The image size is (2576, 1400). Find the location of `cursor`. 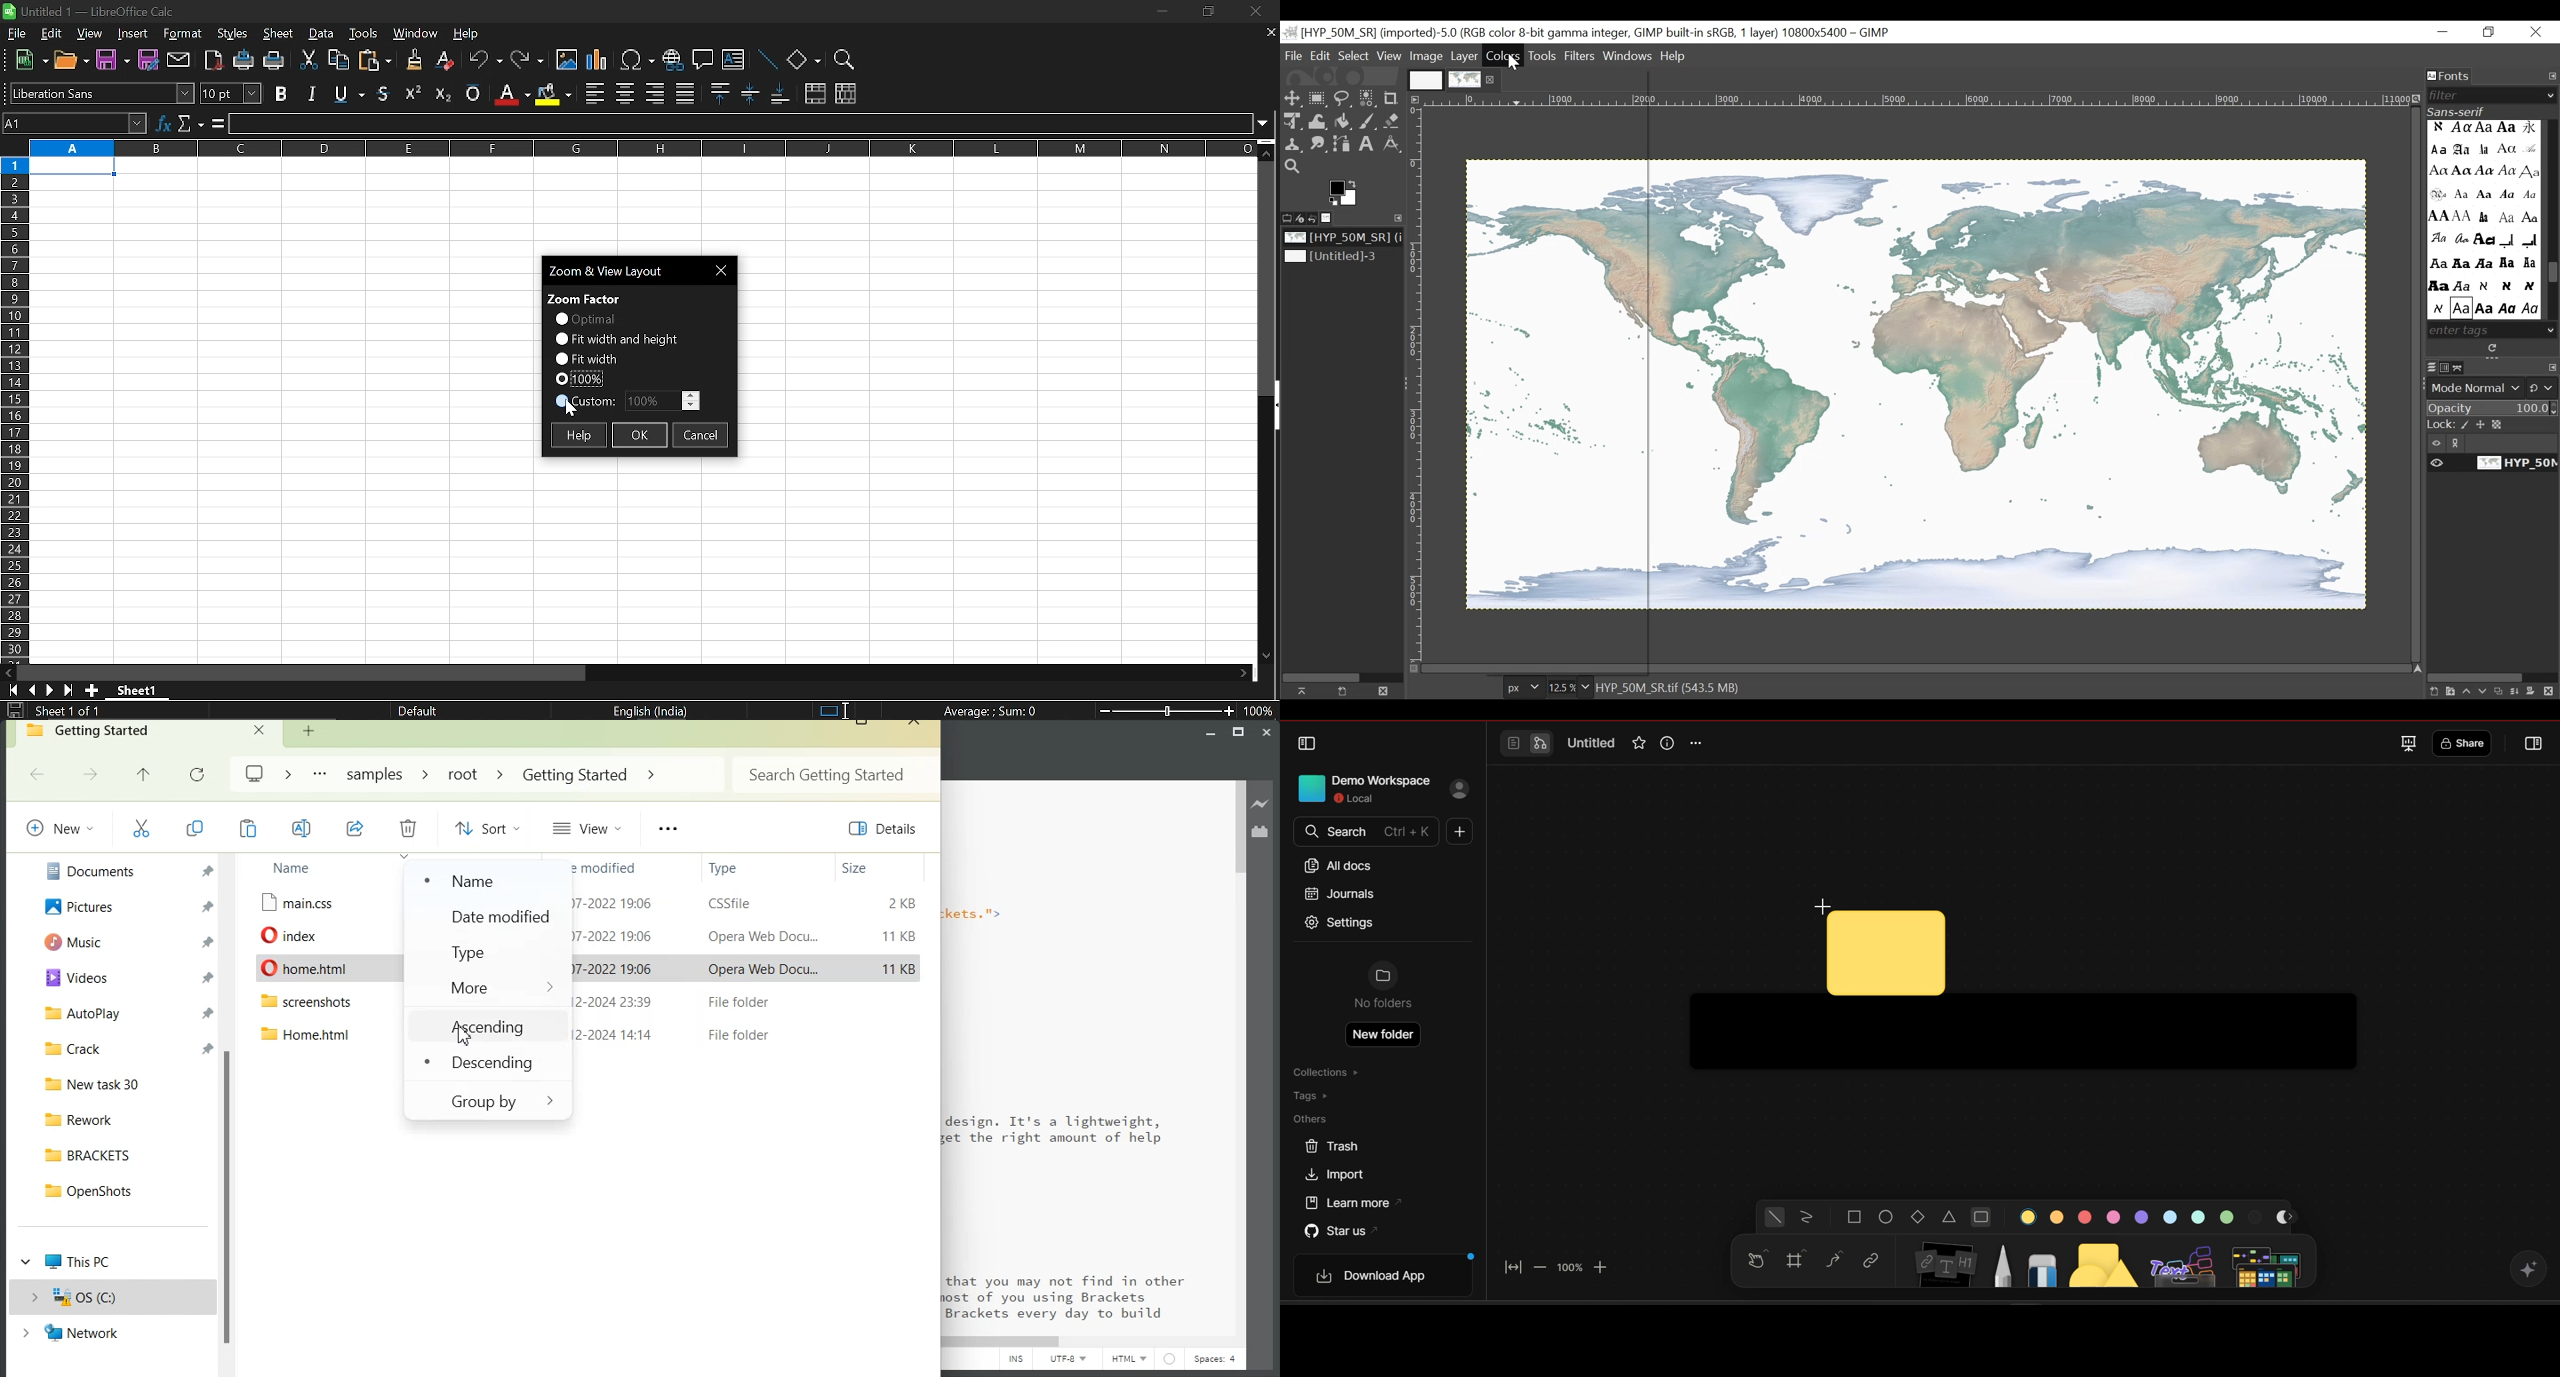

cursor is located at coordinates (464, 1037).